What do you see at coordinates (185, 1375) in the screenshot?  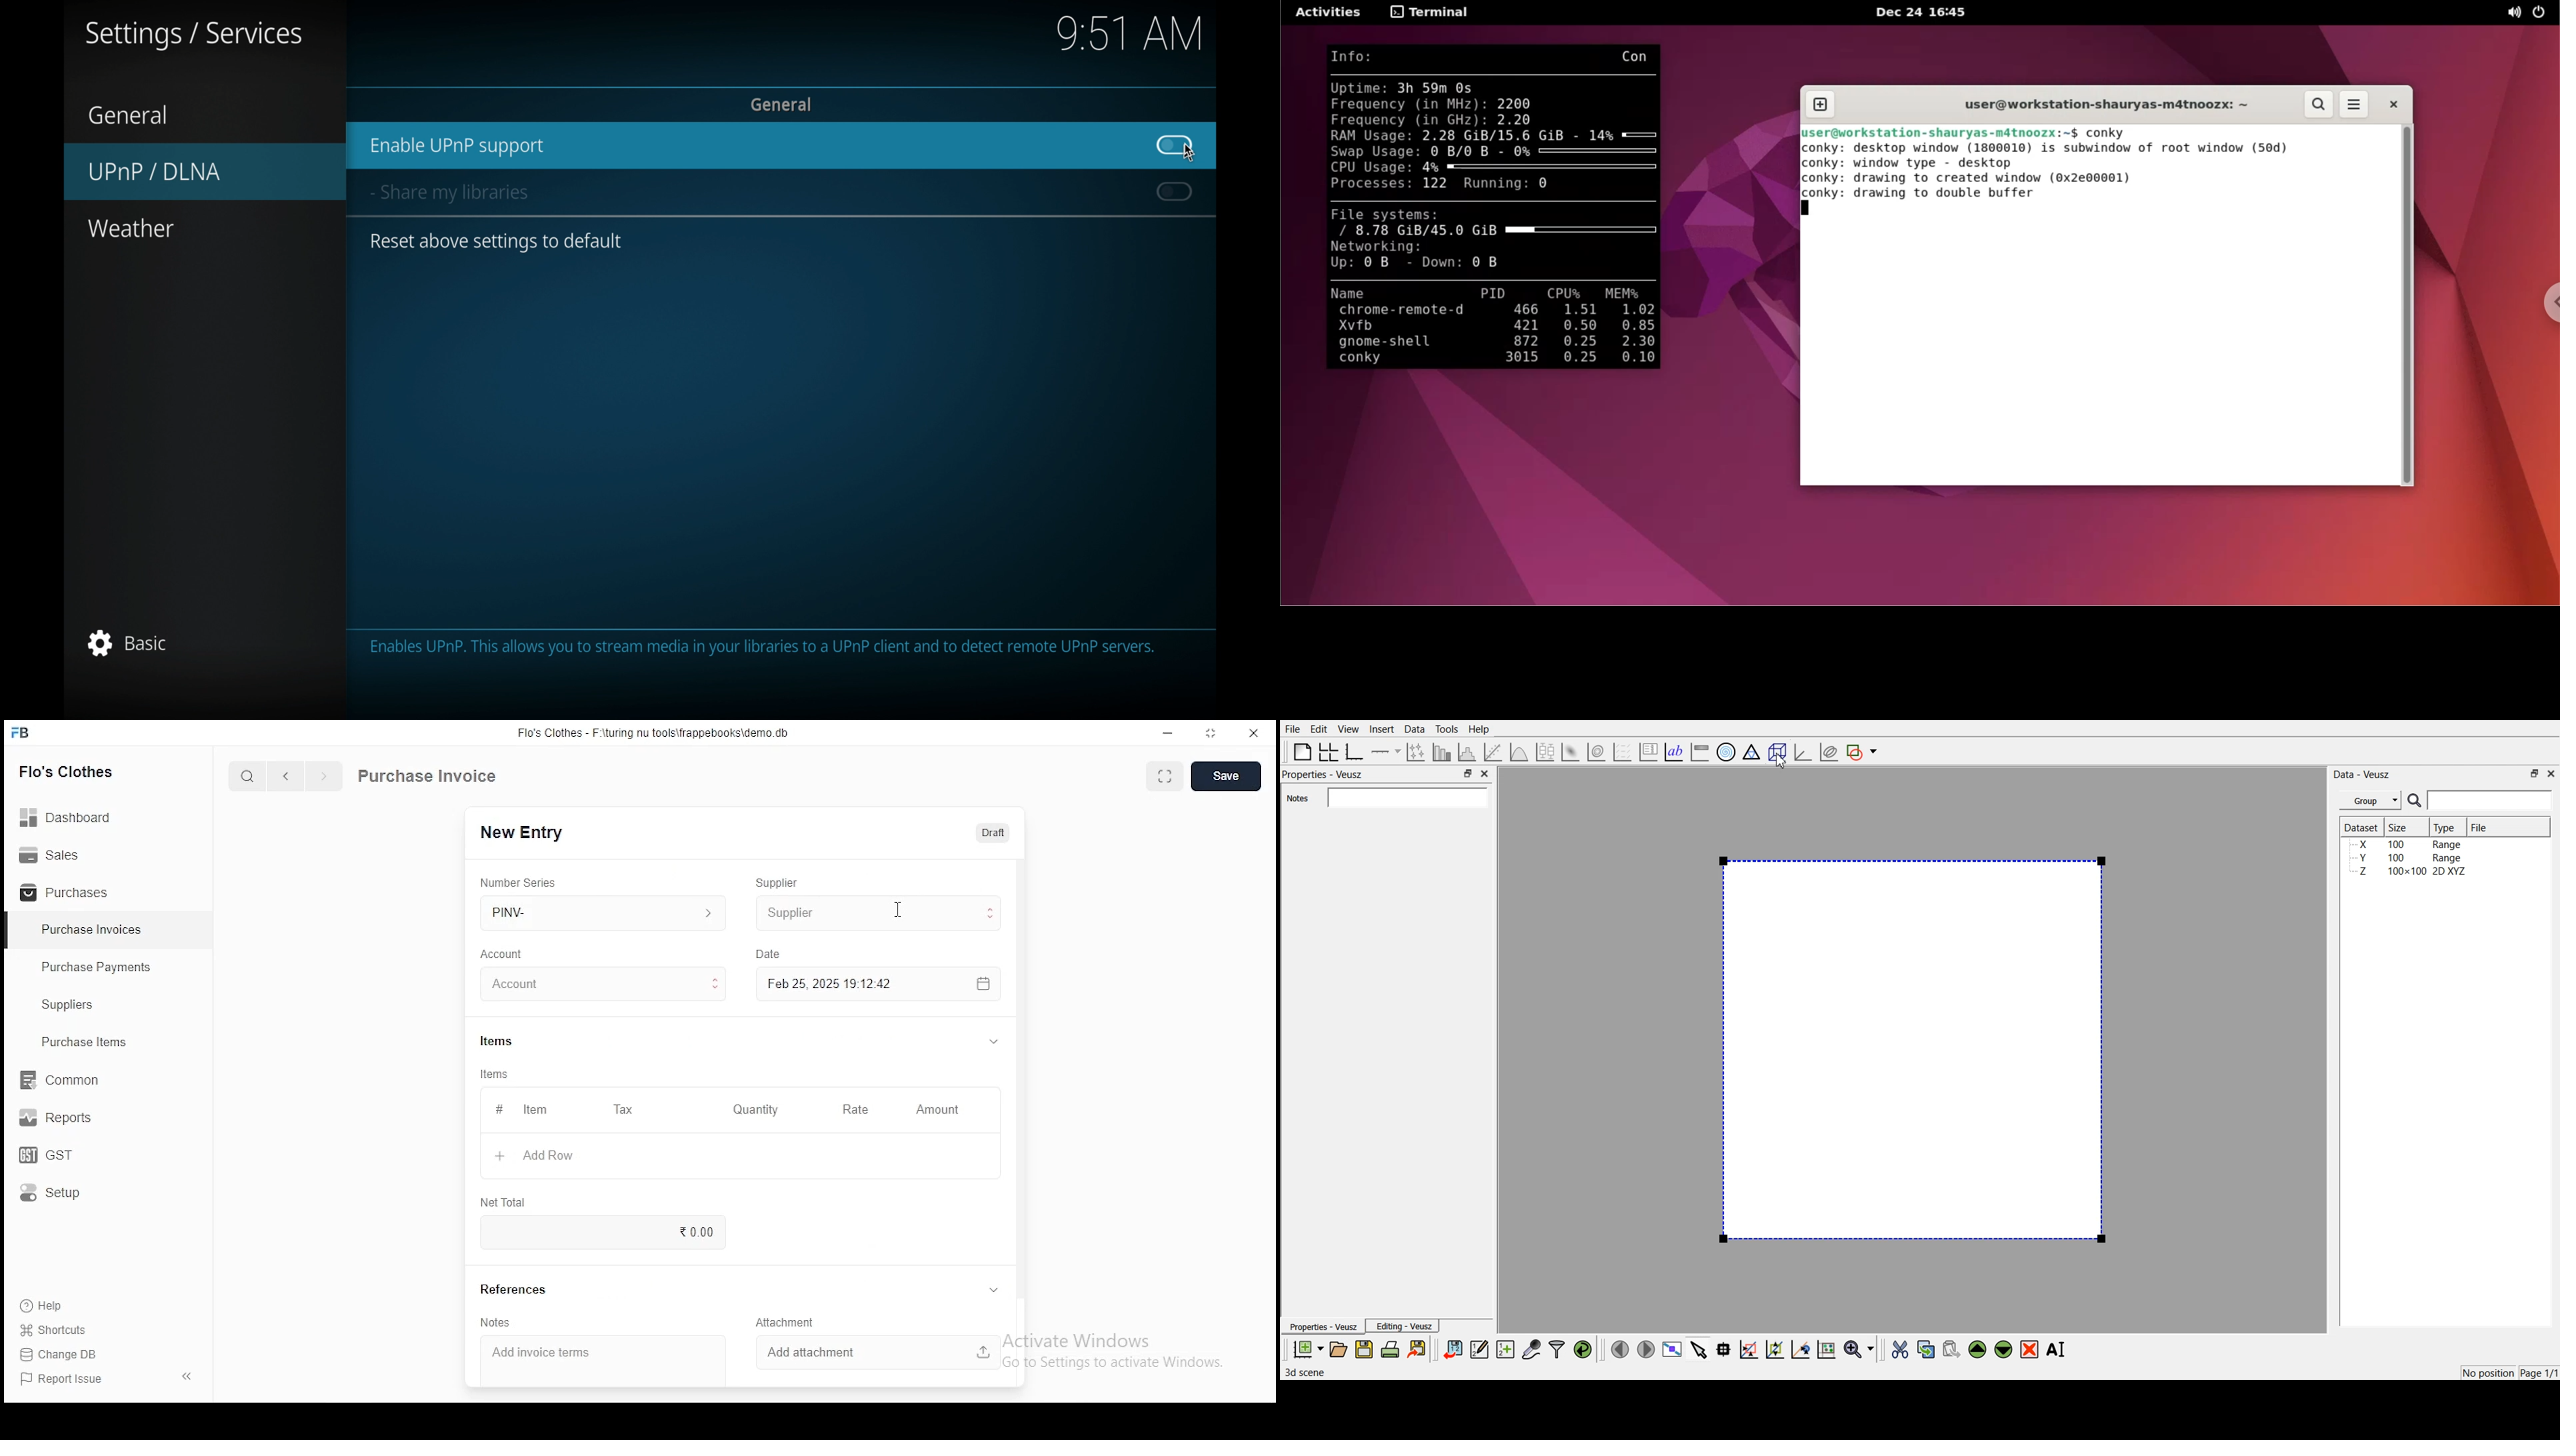 I see `close pane` at bounding box center [185, 1375].